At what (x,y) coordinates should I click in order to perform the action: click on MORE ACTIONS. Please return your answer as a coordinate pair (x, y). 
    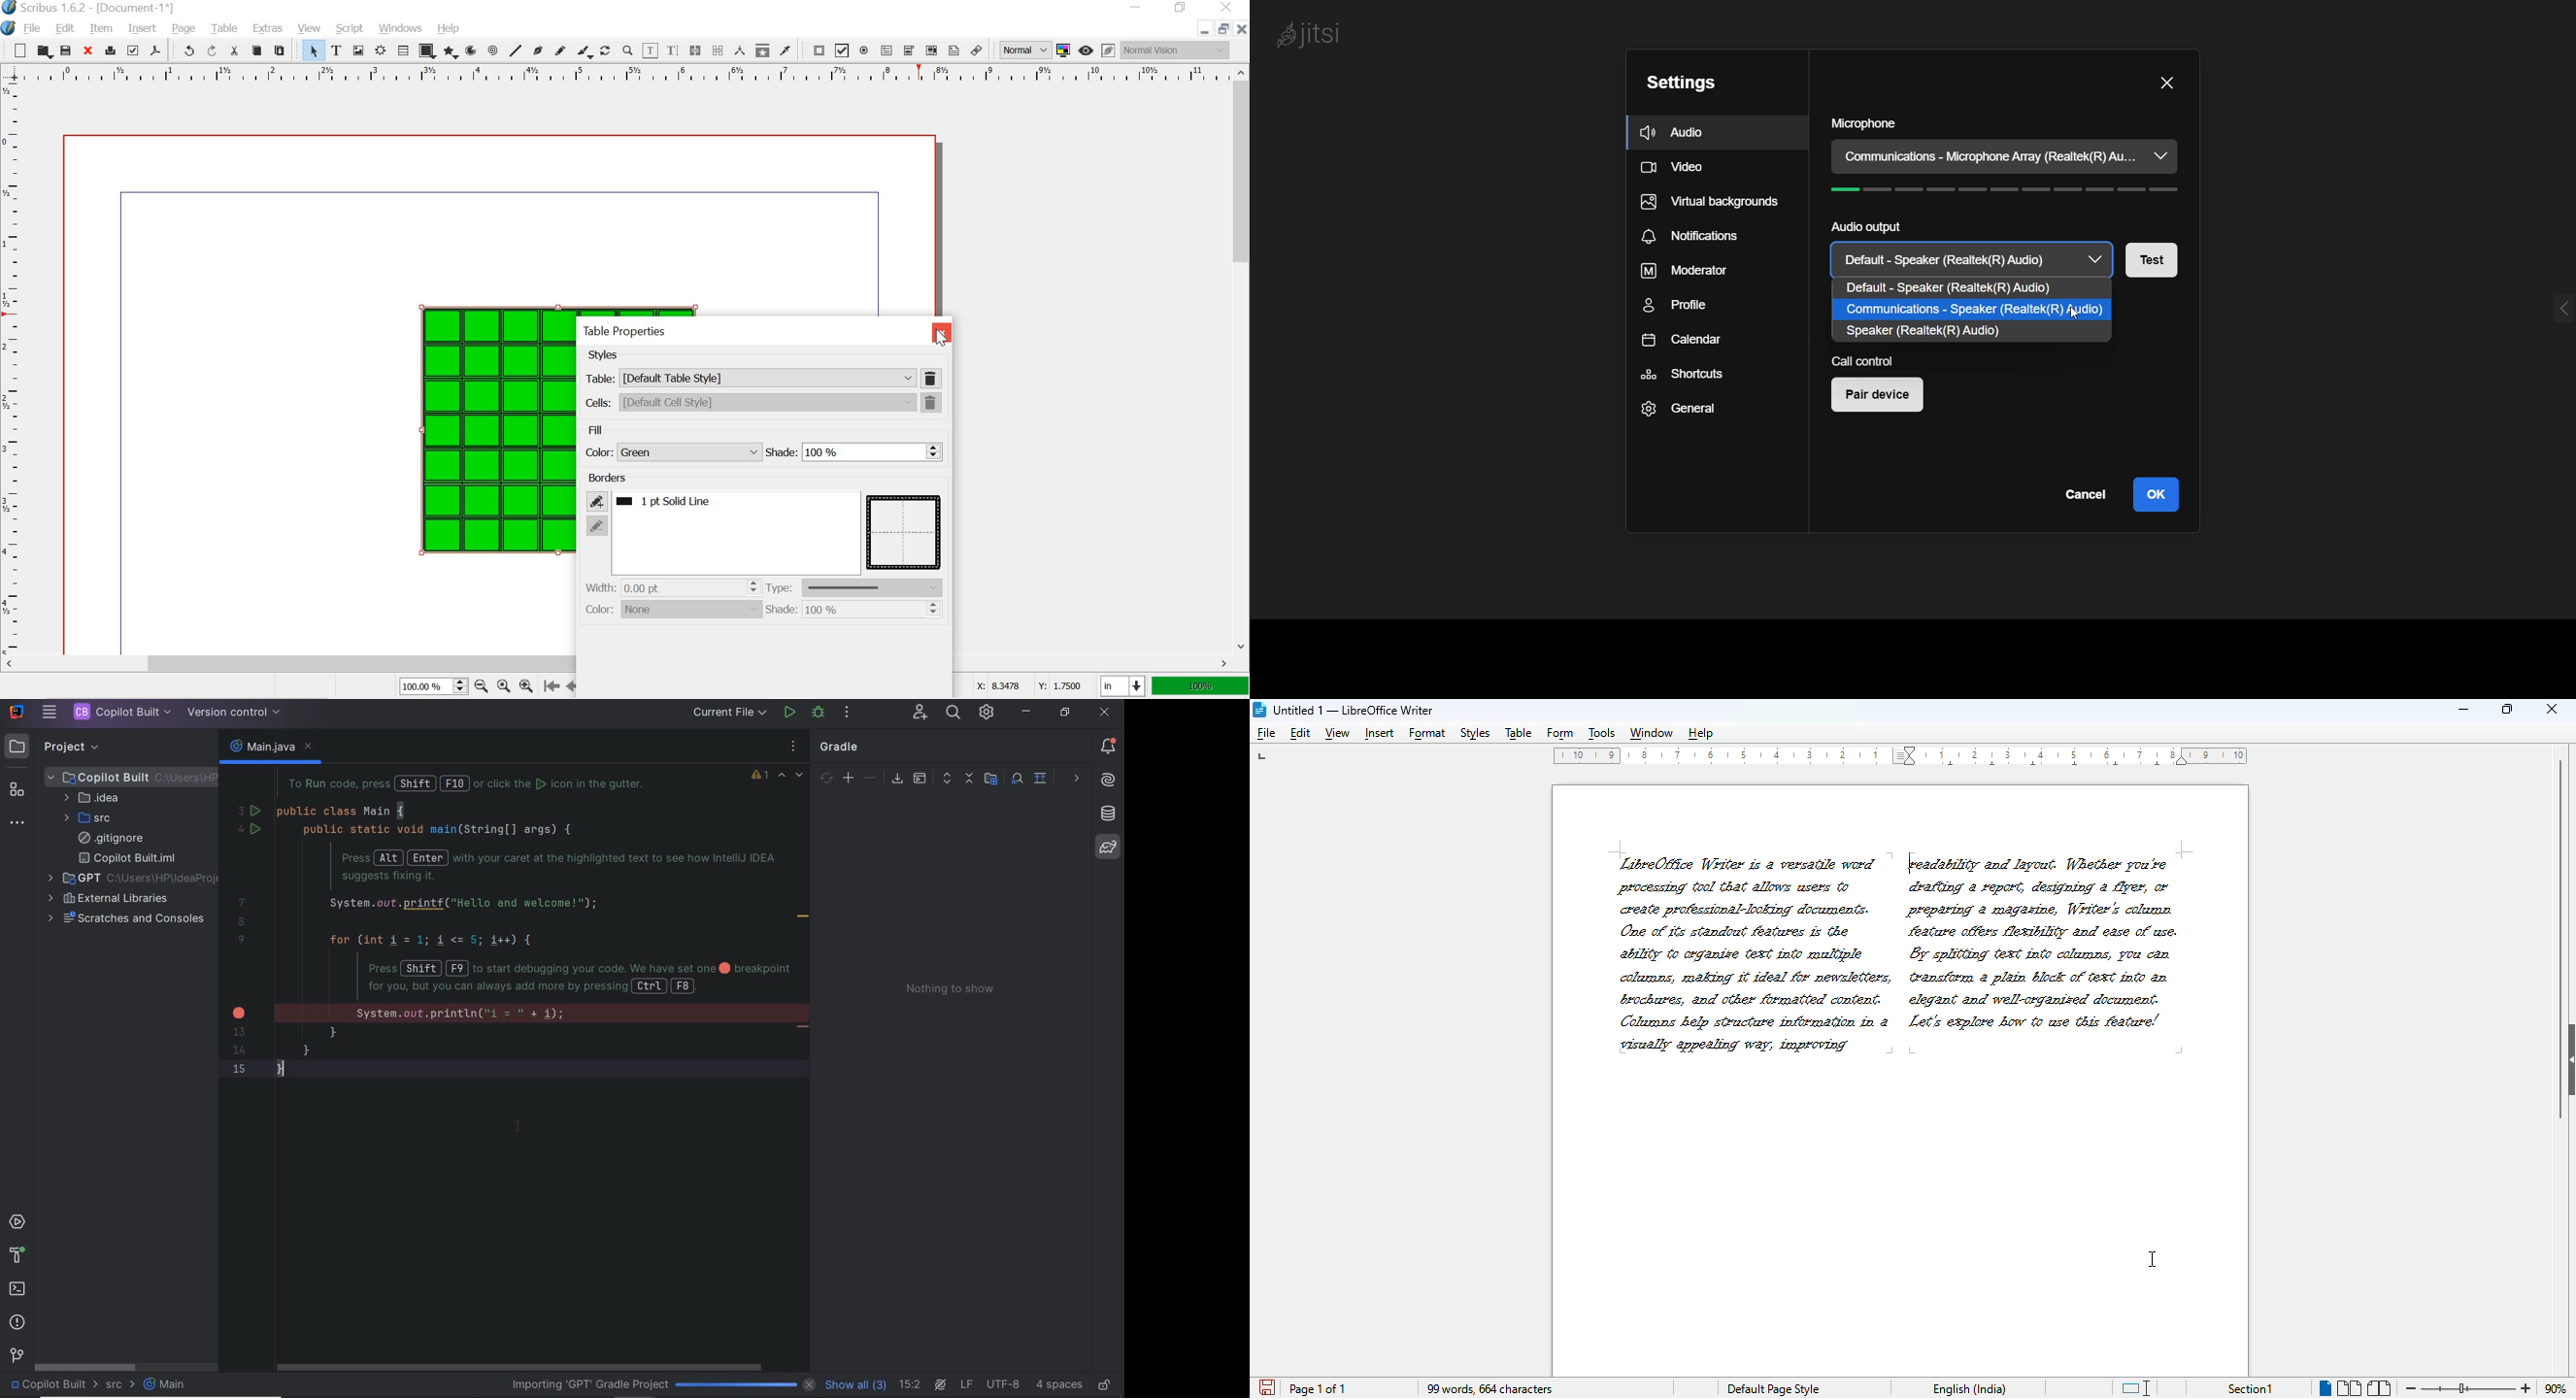
    Looking at the image, I should click on (847, 714).